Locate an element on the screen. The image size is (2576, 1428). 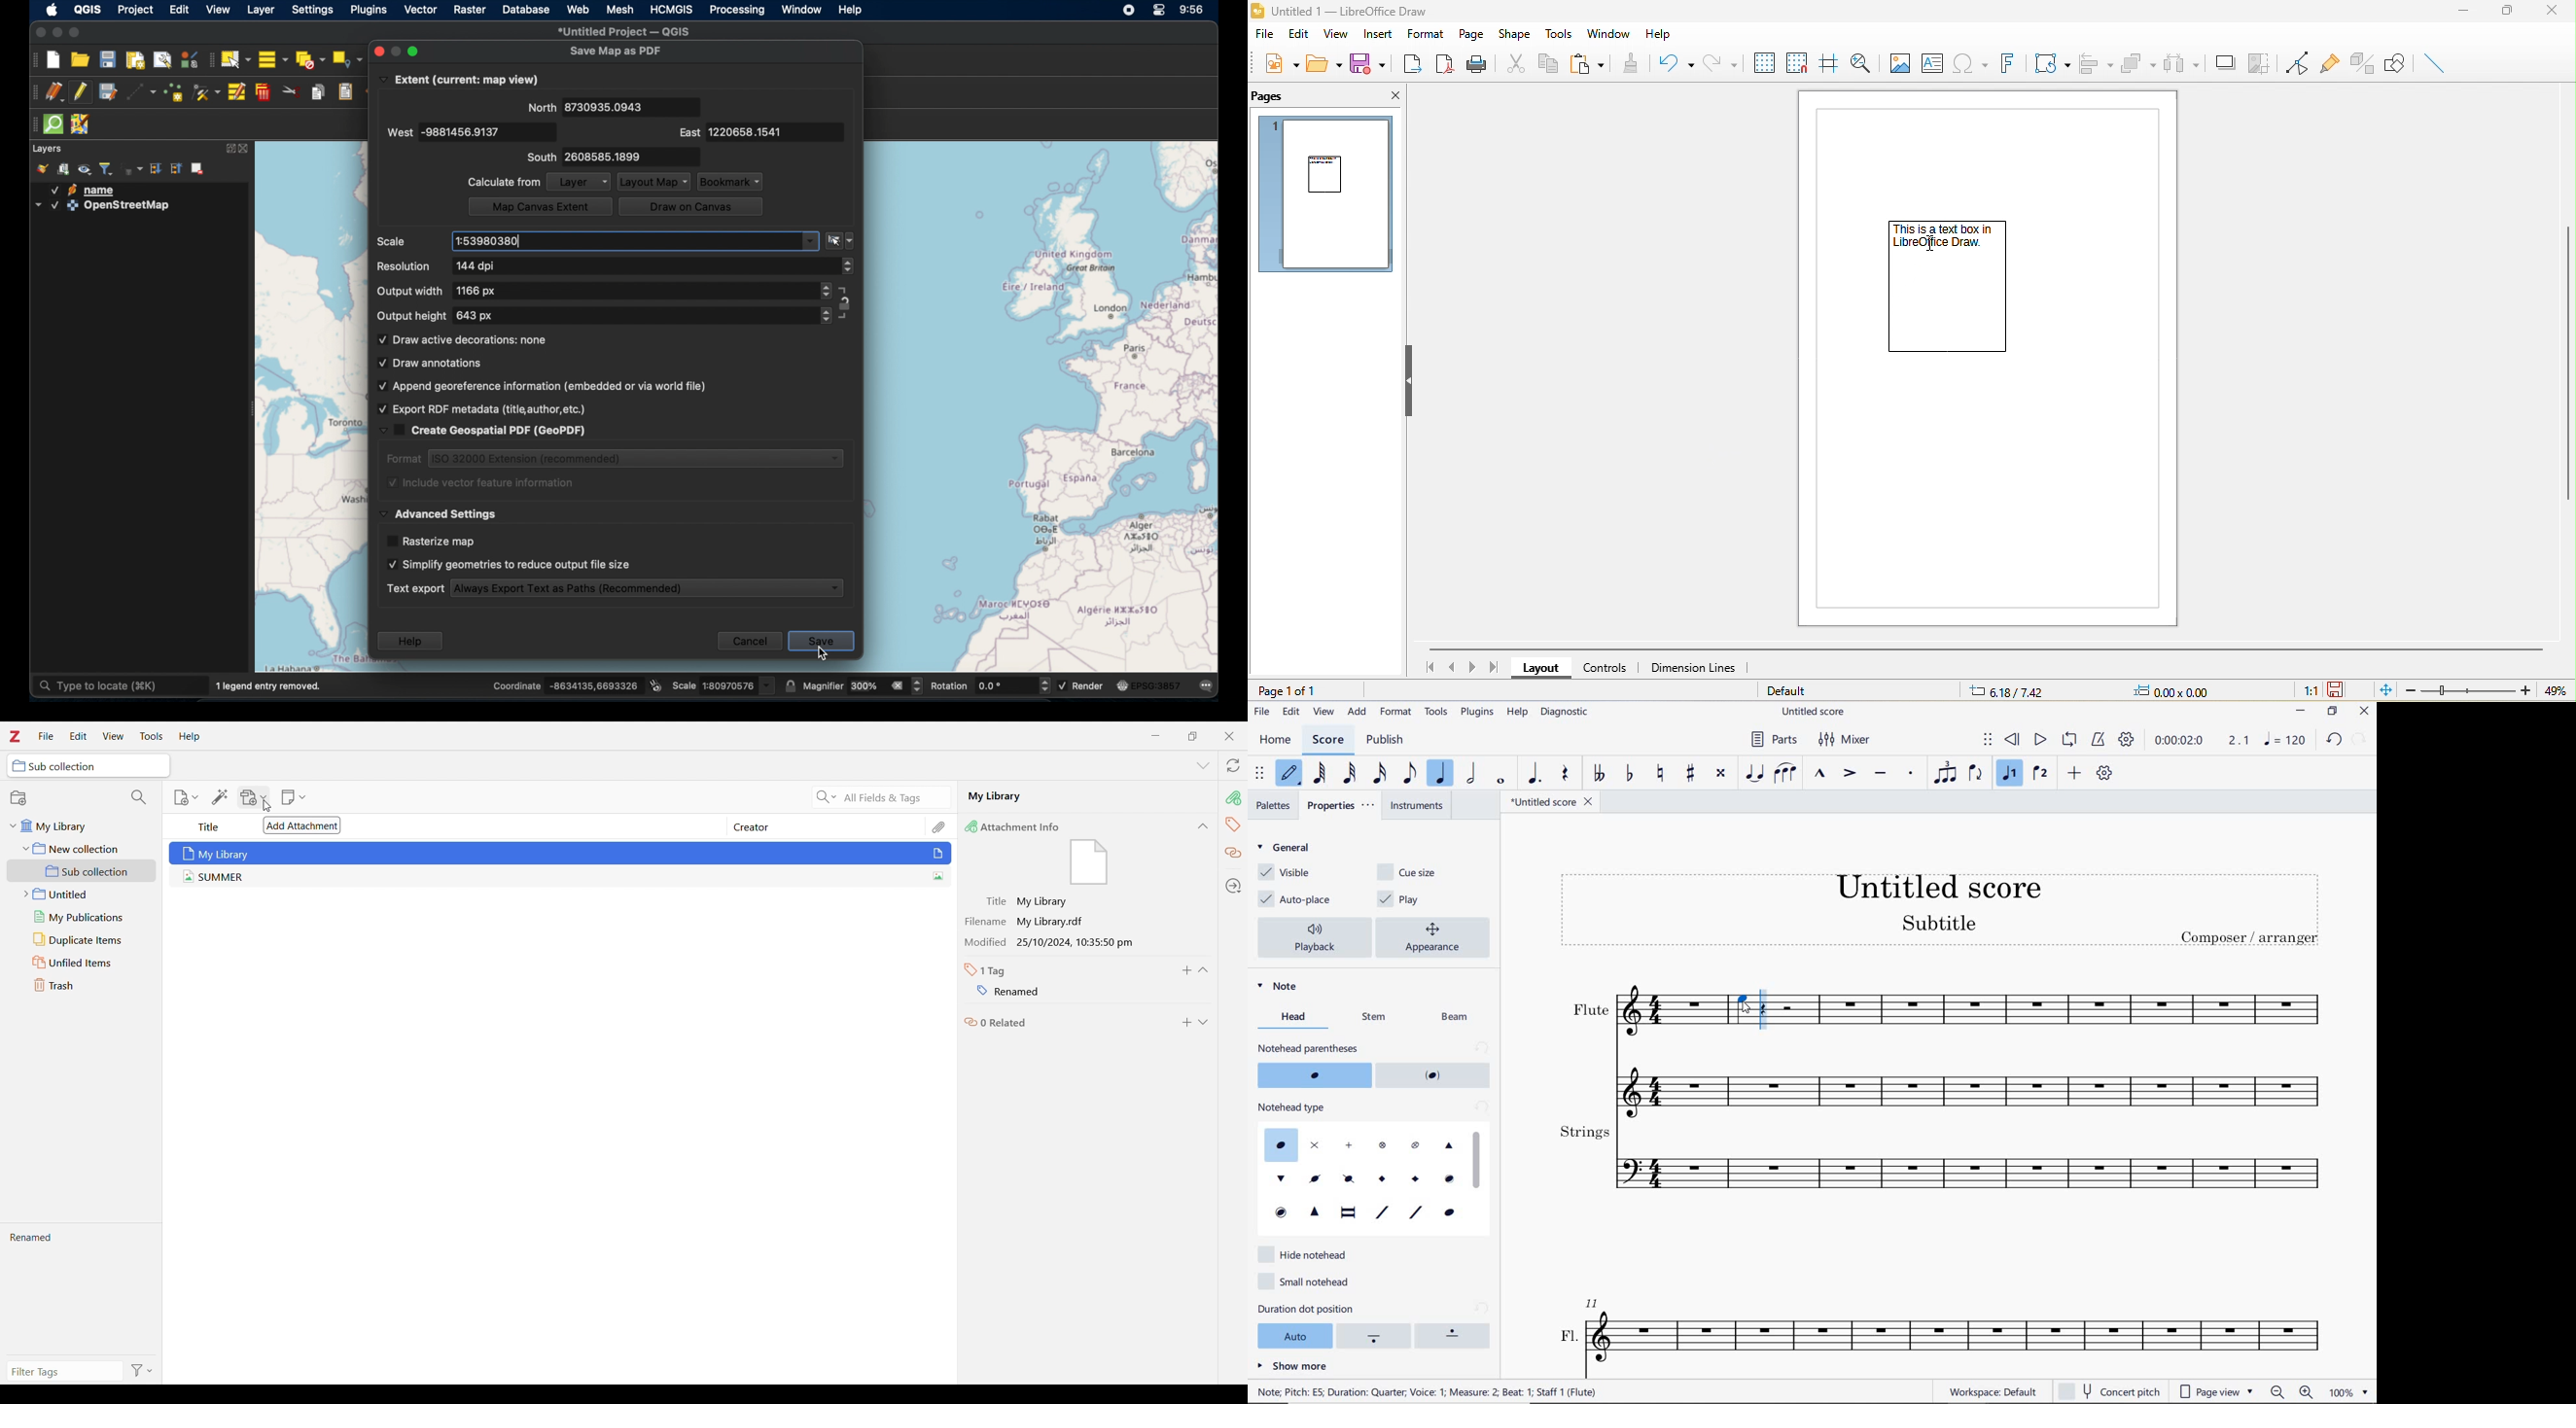
toggle point edit mode is located at coordinates (2295, 61).